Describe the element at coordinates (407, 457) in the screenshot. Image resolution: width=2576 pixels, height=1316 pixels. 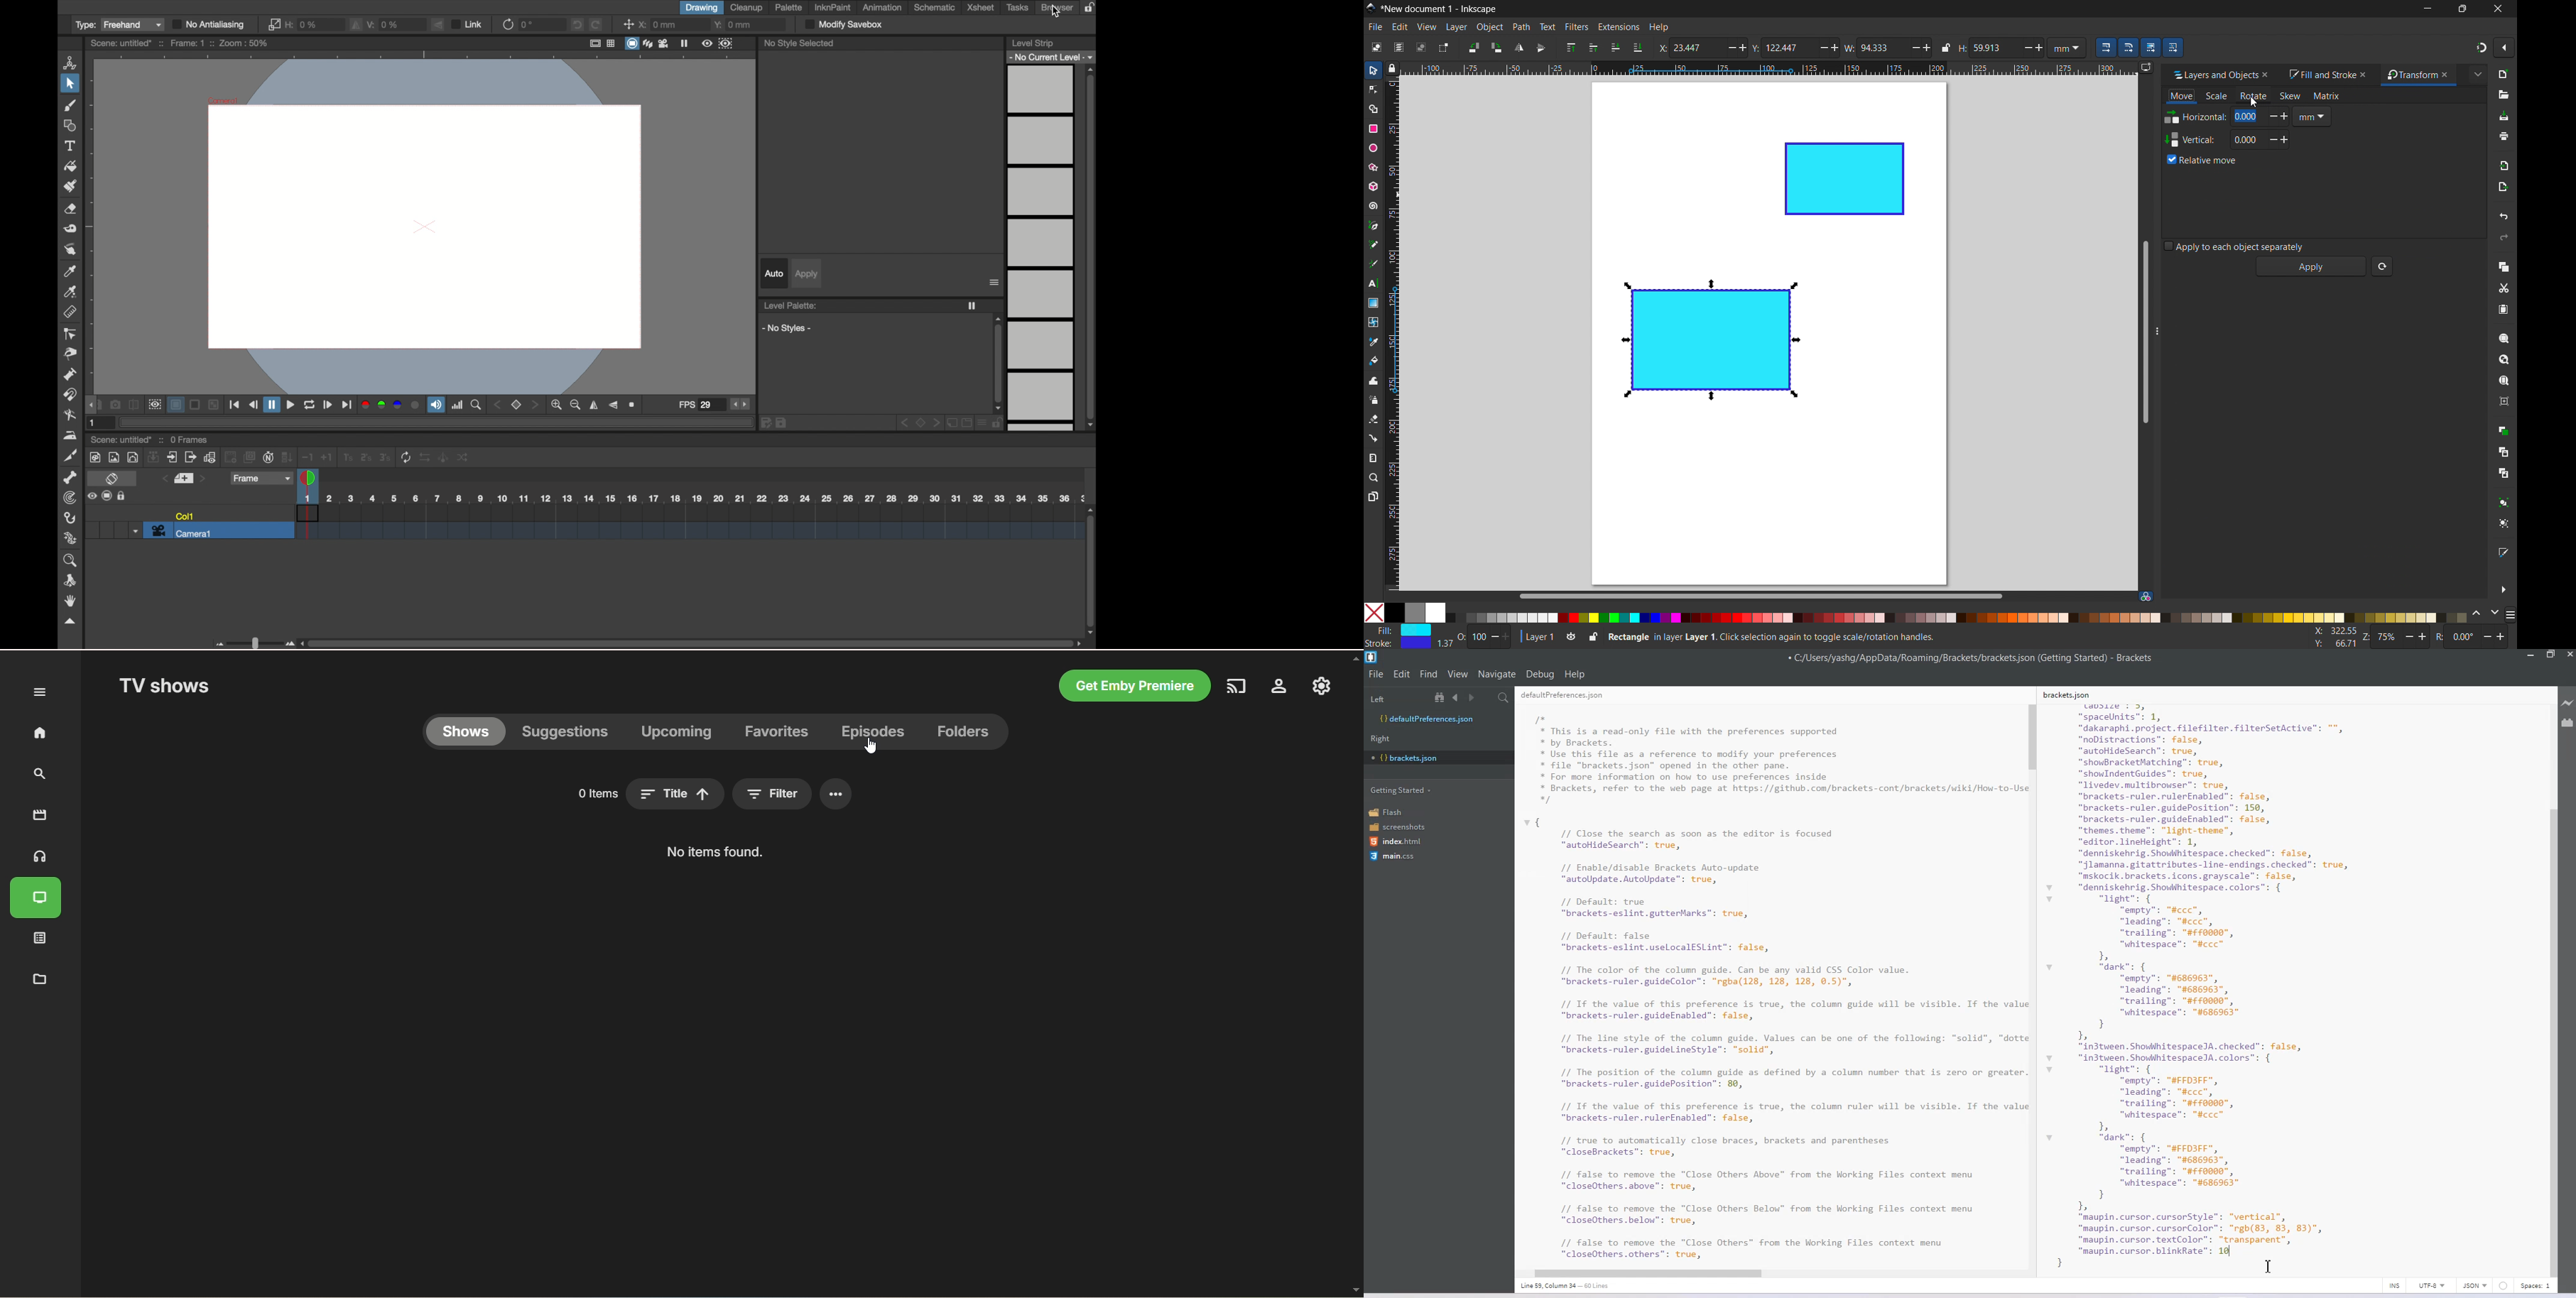
I see `refresh` at that location.